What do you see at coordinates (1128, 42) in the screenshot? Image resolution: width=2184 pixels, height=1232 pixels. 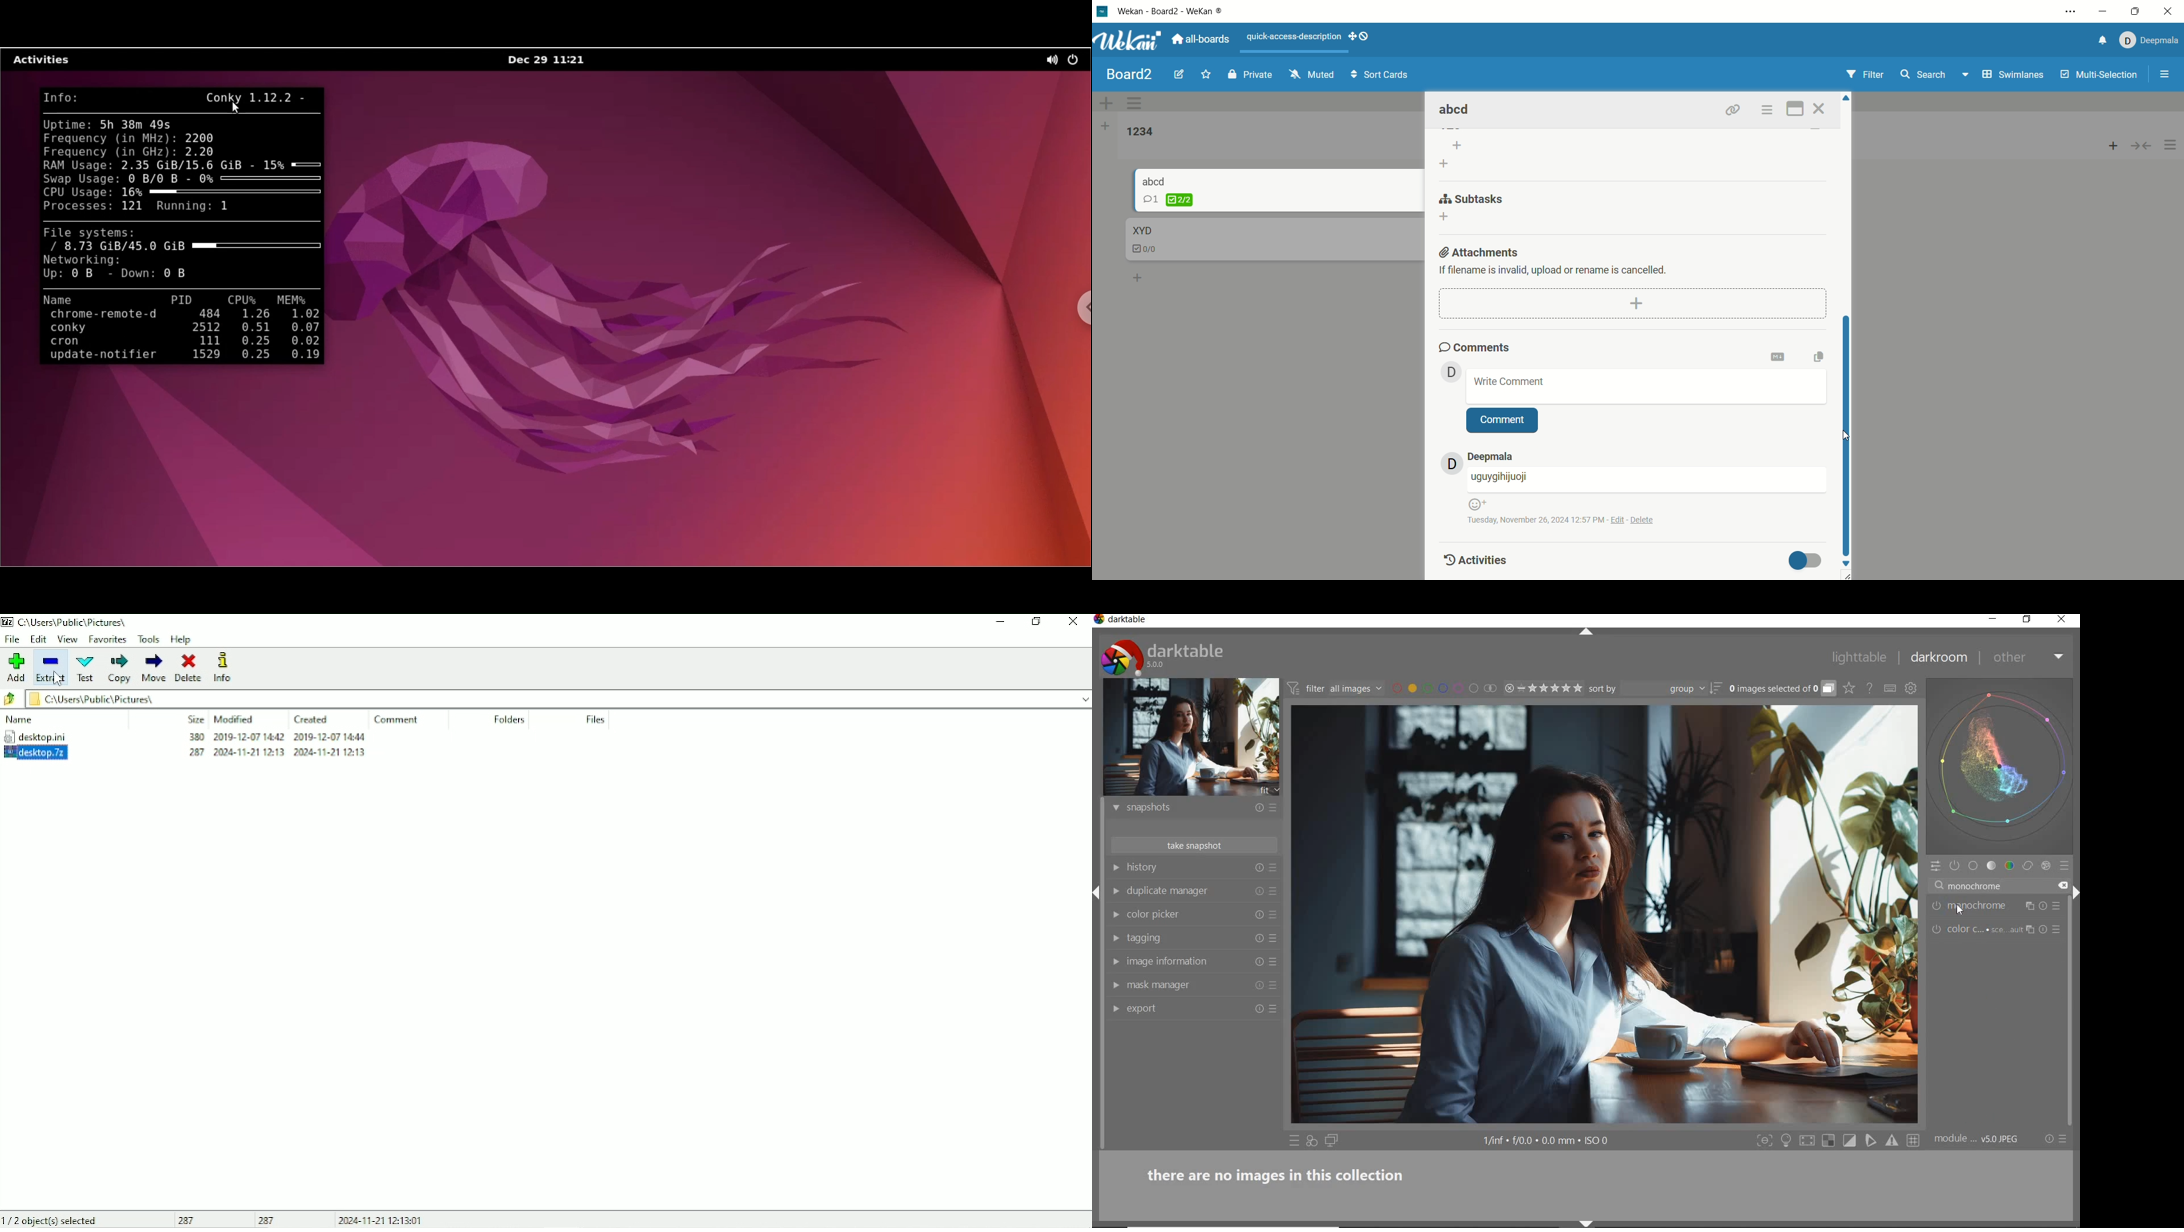 I see `wekan` at bounding box center [1128, 42].